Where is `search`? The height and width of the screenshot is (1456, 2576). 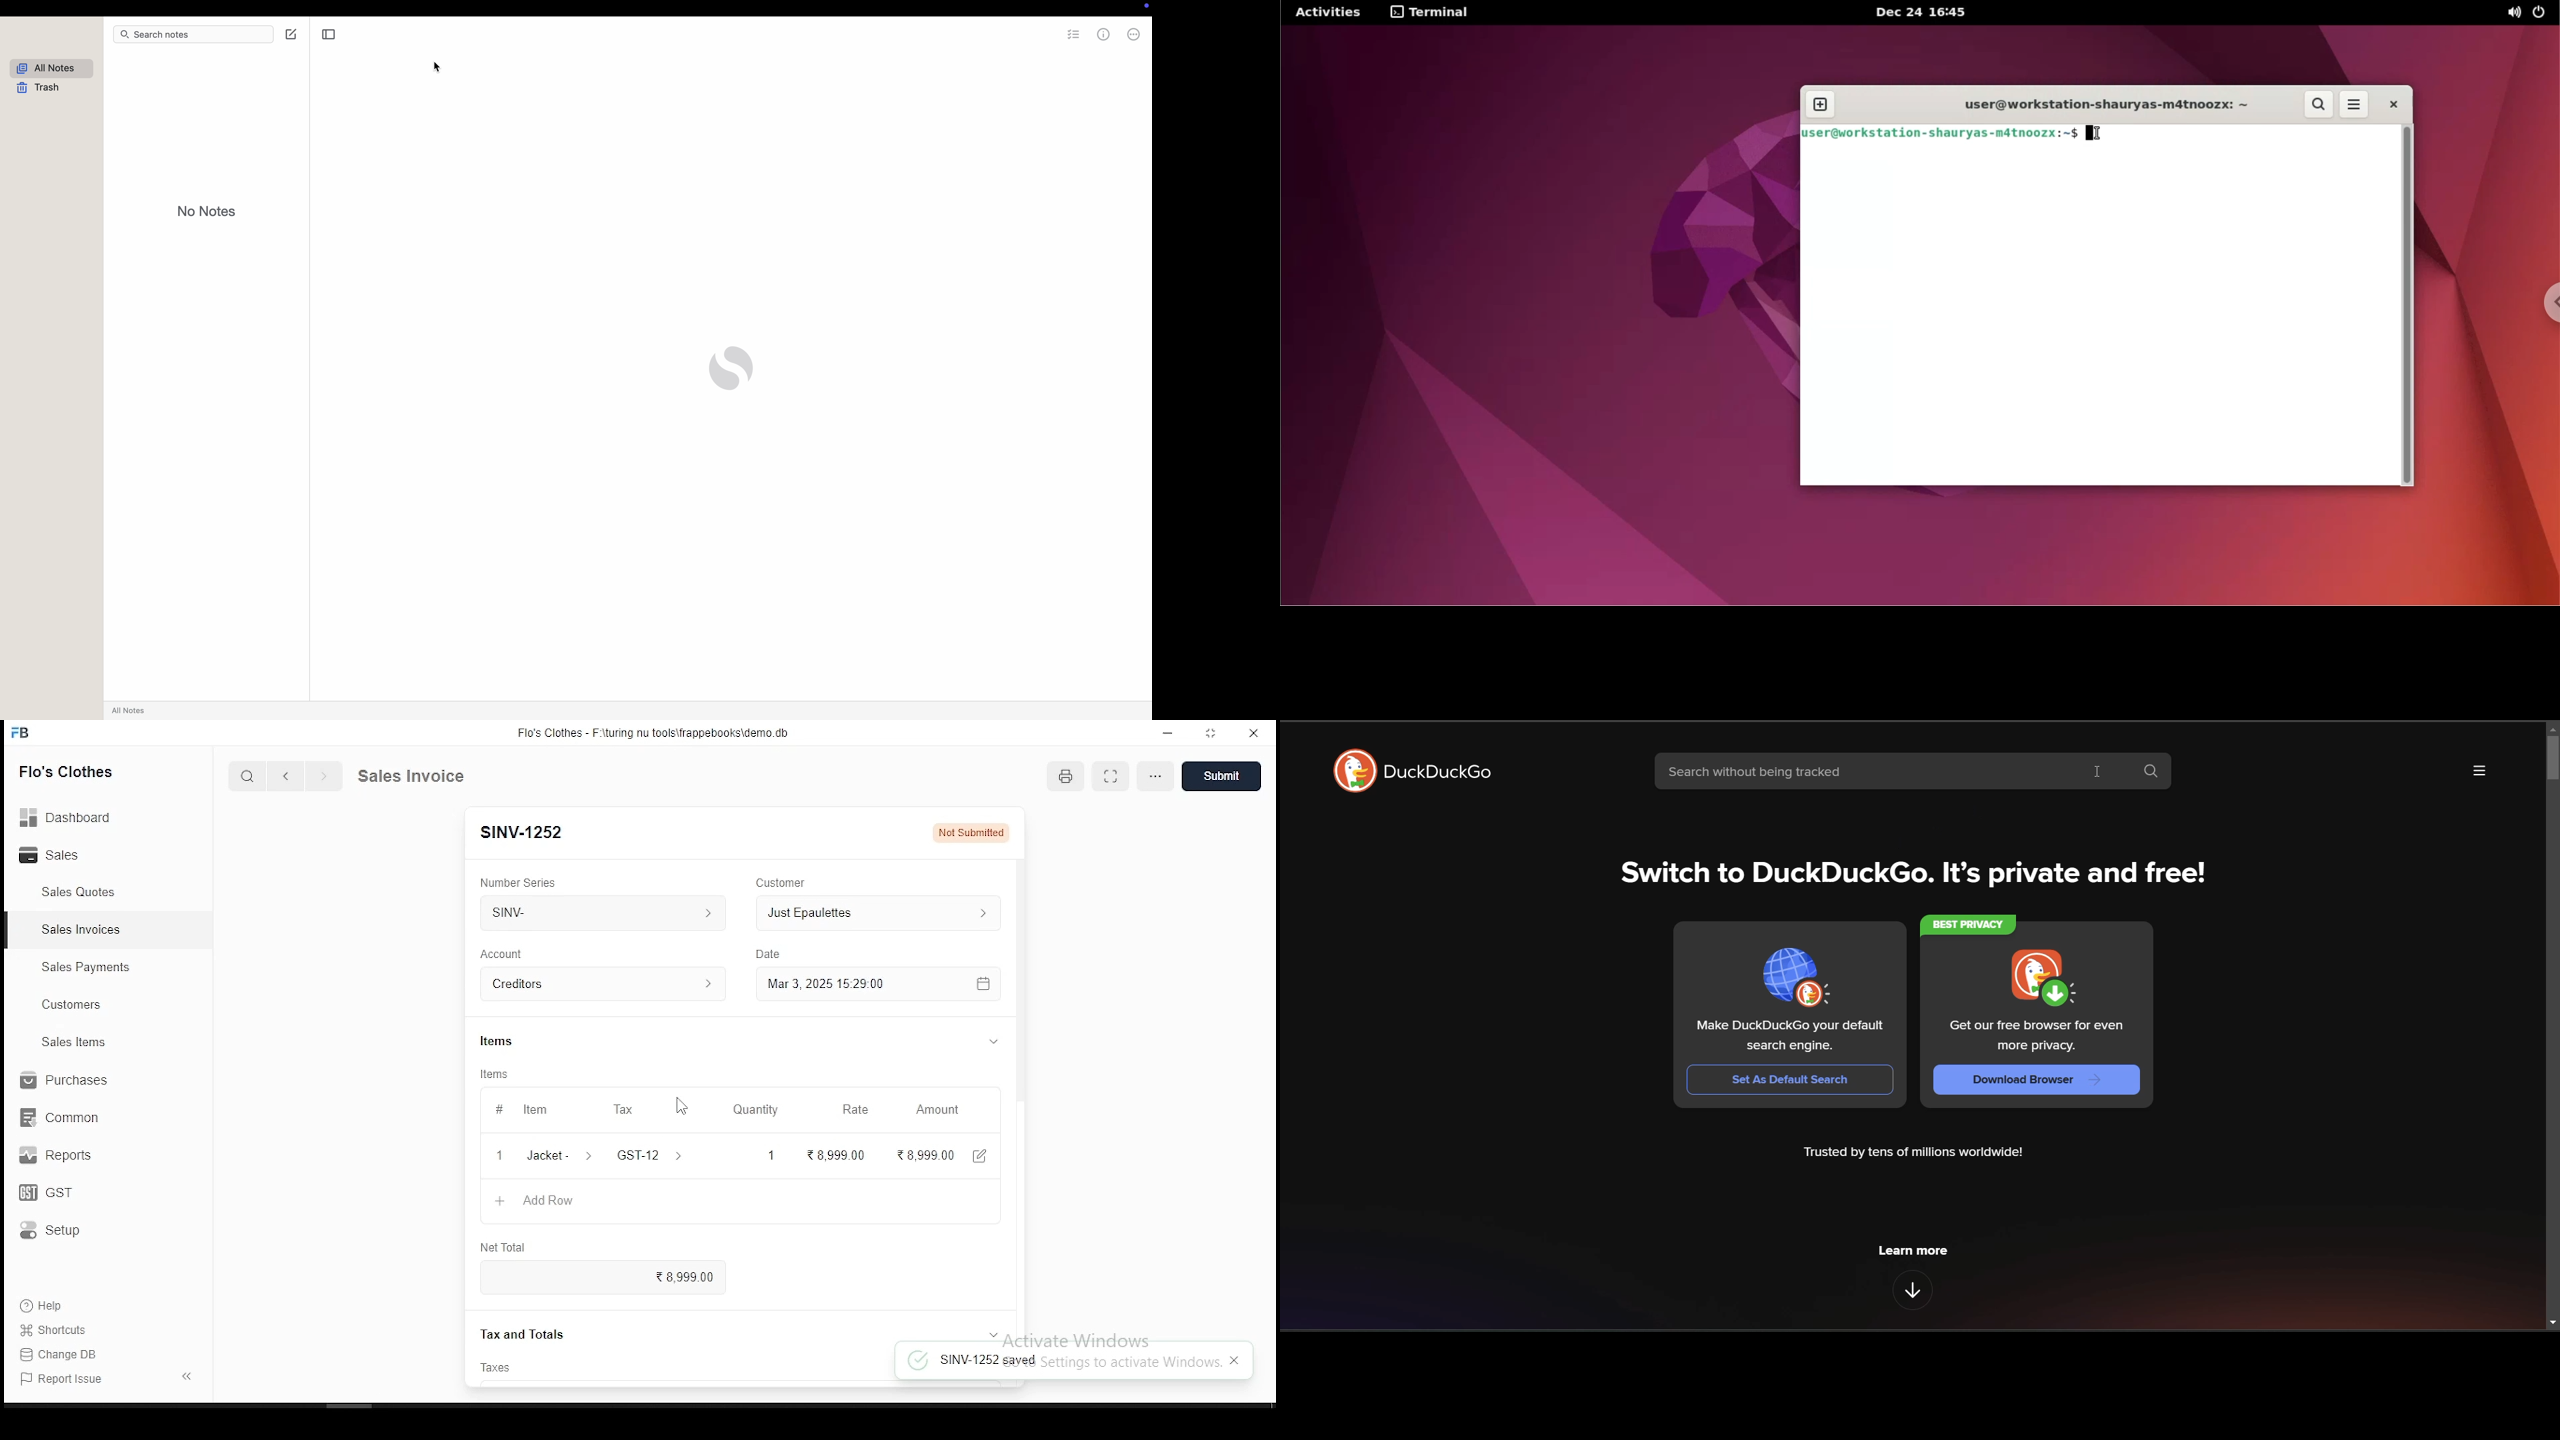 search is located at coordinates (247, 775).